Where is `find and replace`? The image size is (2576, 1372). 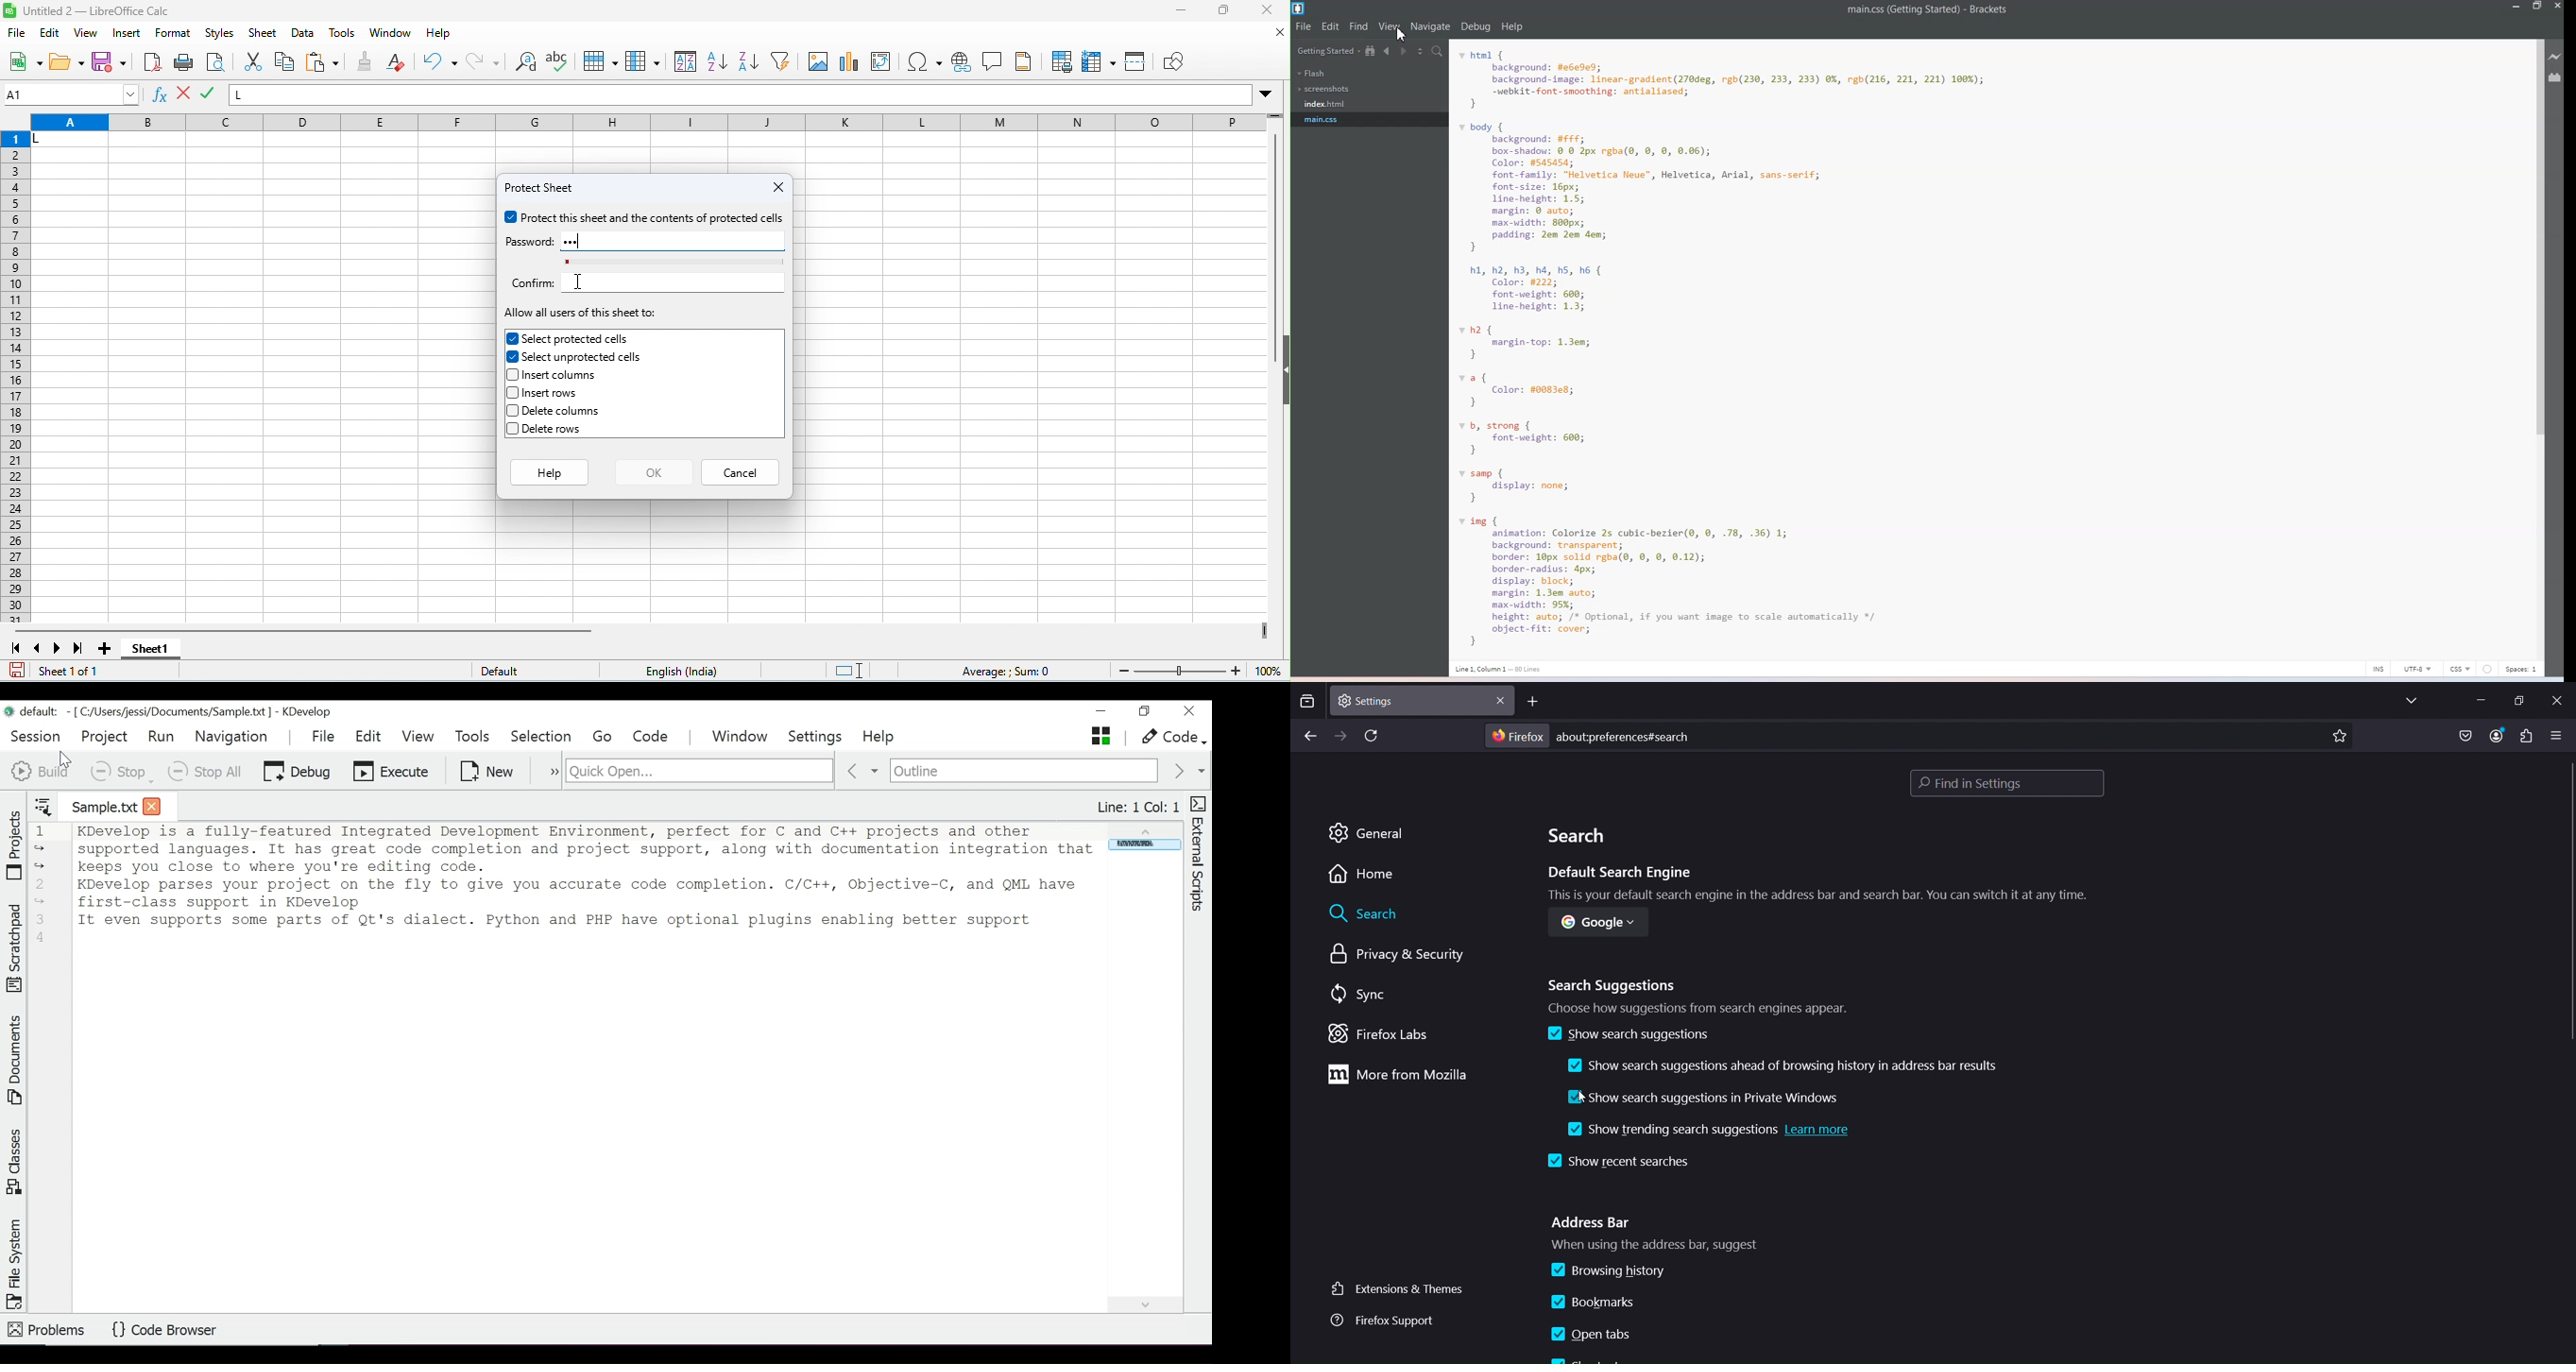
find and replace is located at coordinates (528, 63).